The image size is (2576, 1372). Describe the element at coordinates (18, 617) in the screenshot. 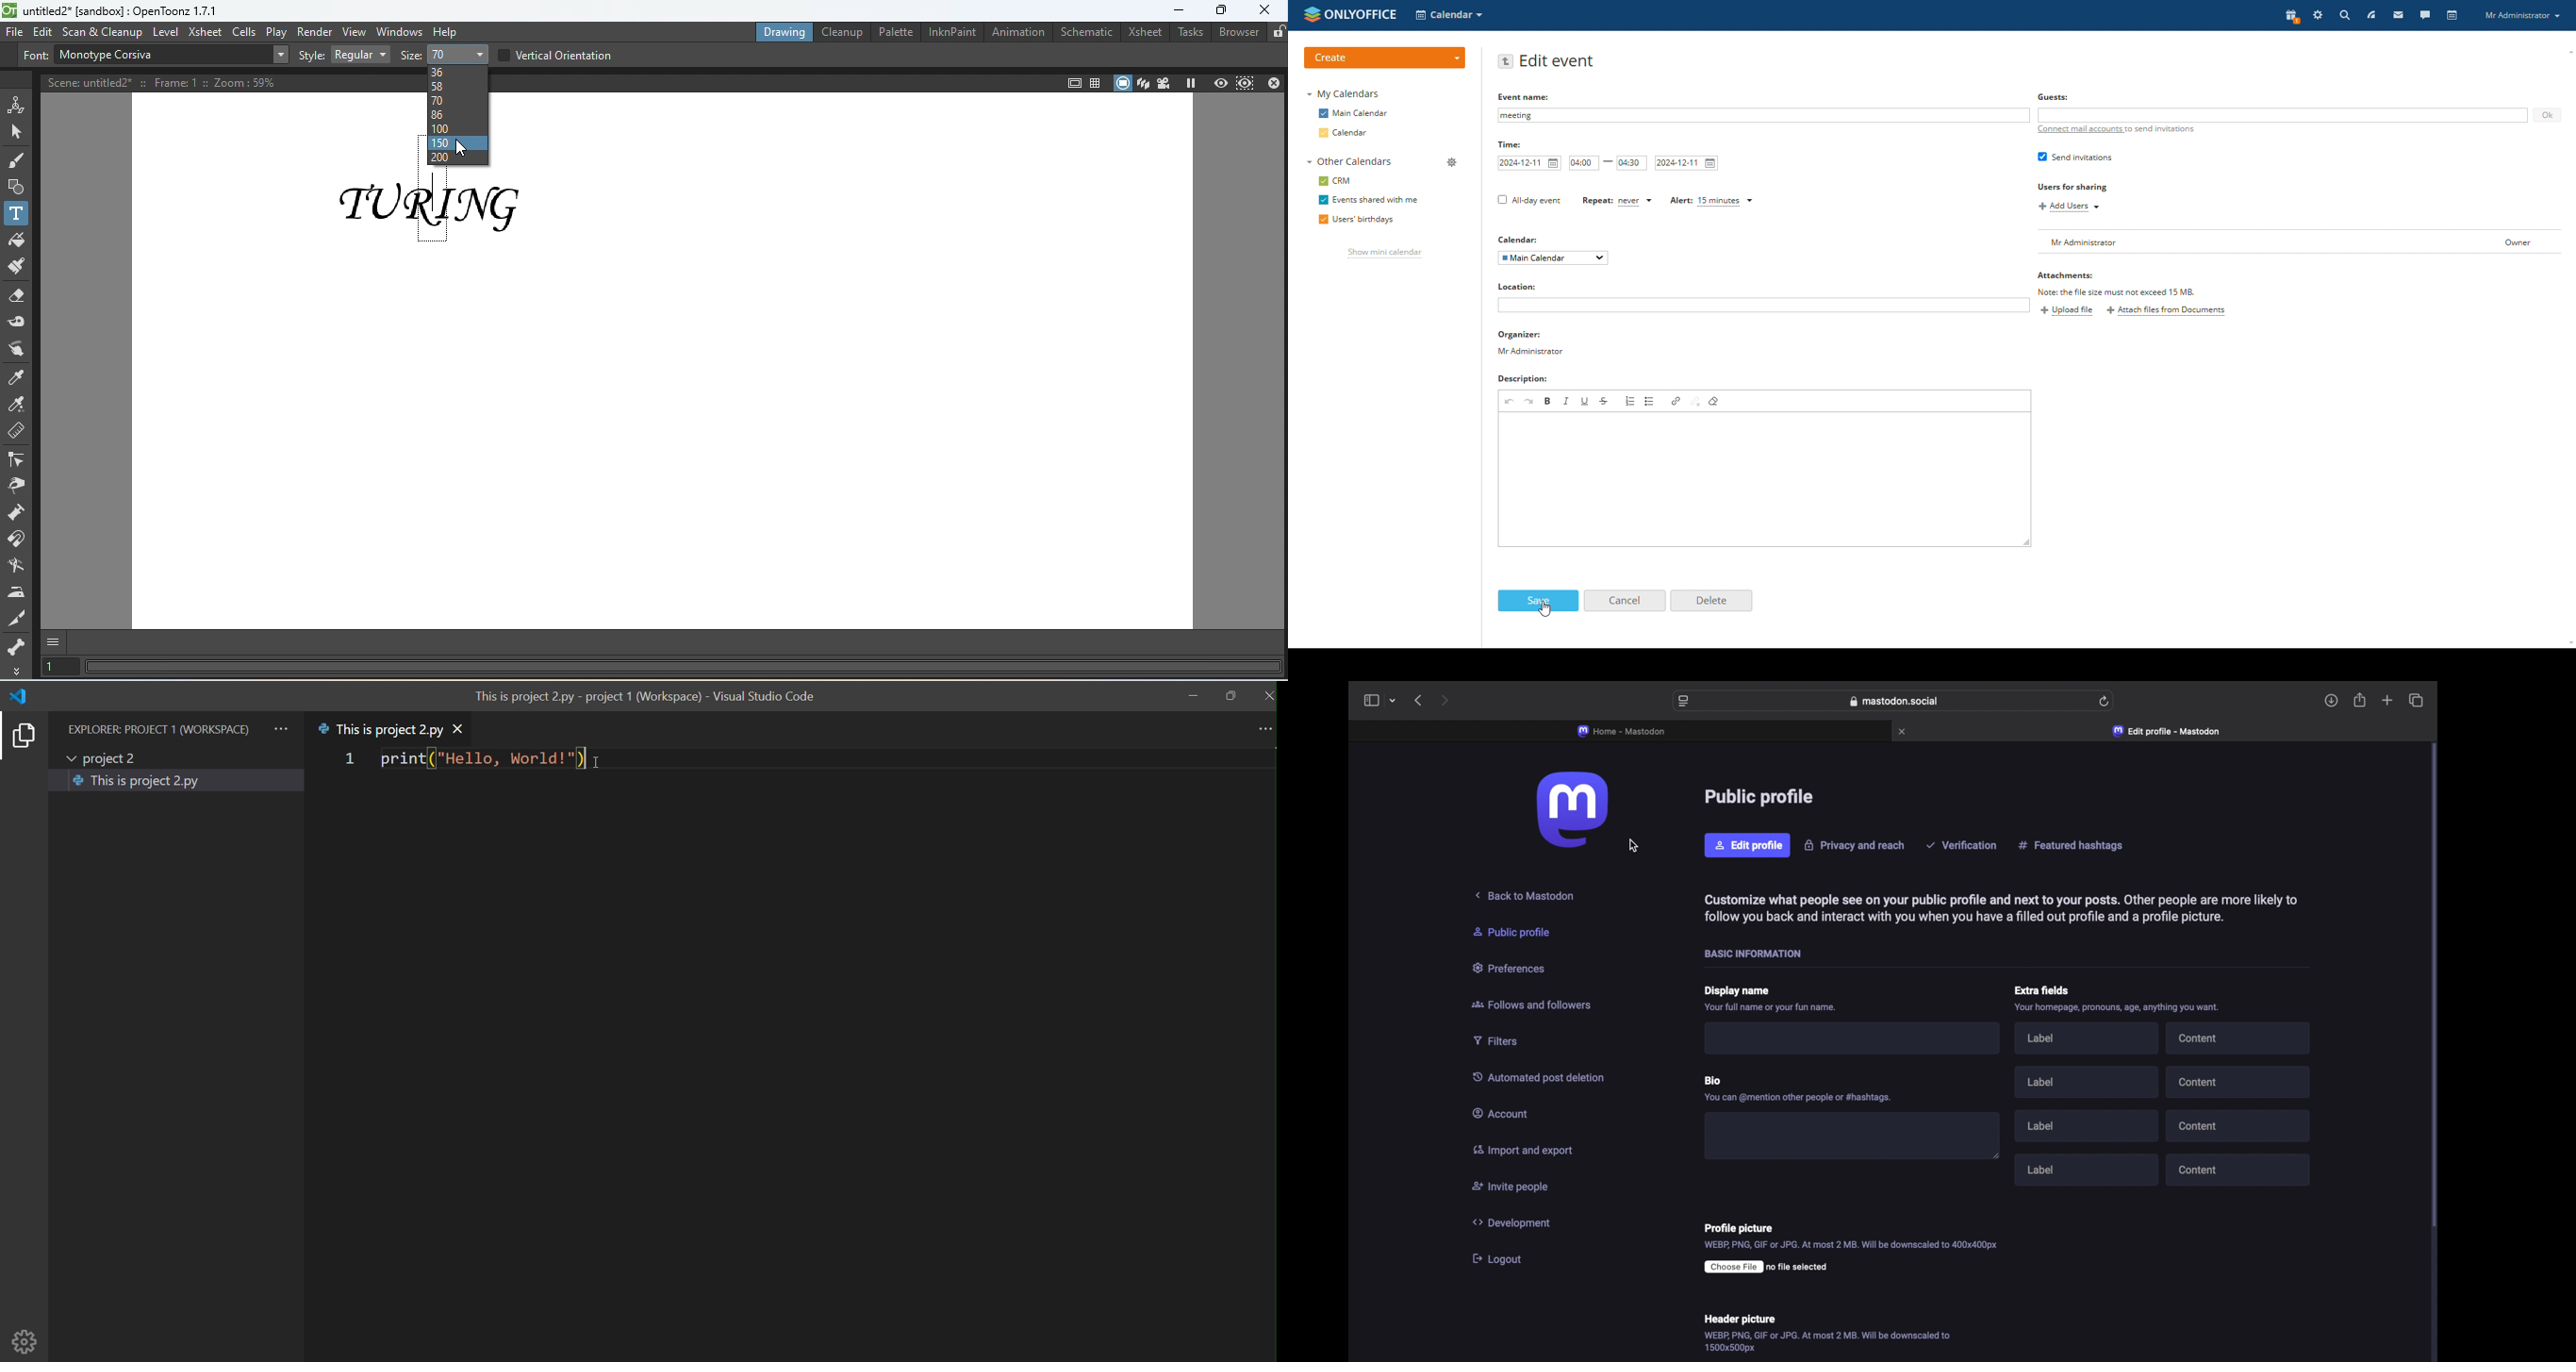

I see `cutter tool` at that location.